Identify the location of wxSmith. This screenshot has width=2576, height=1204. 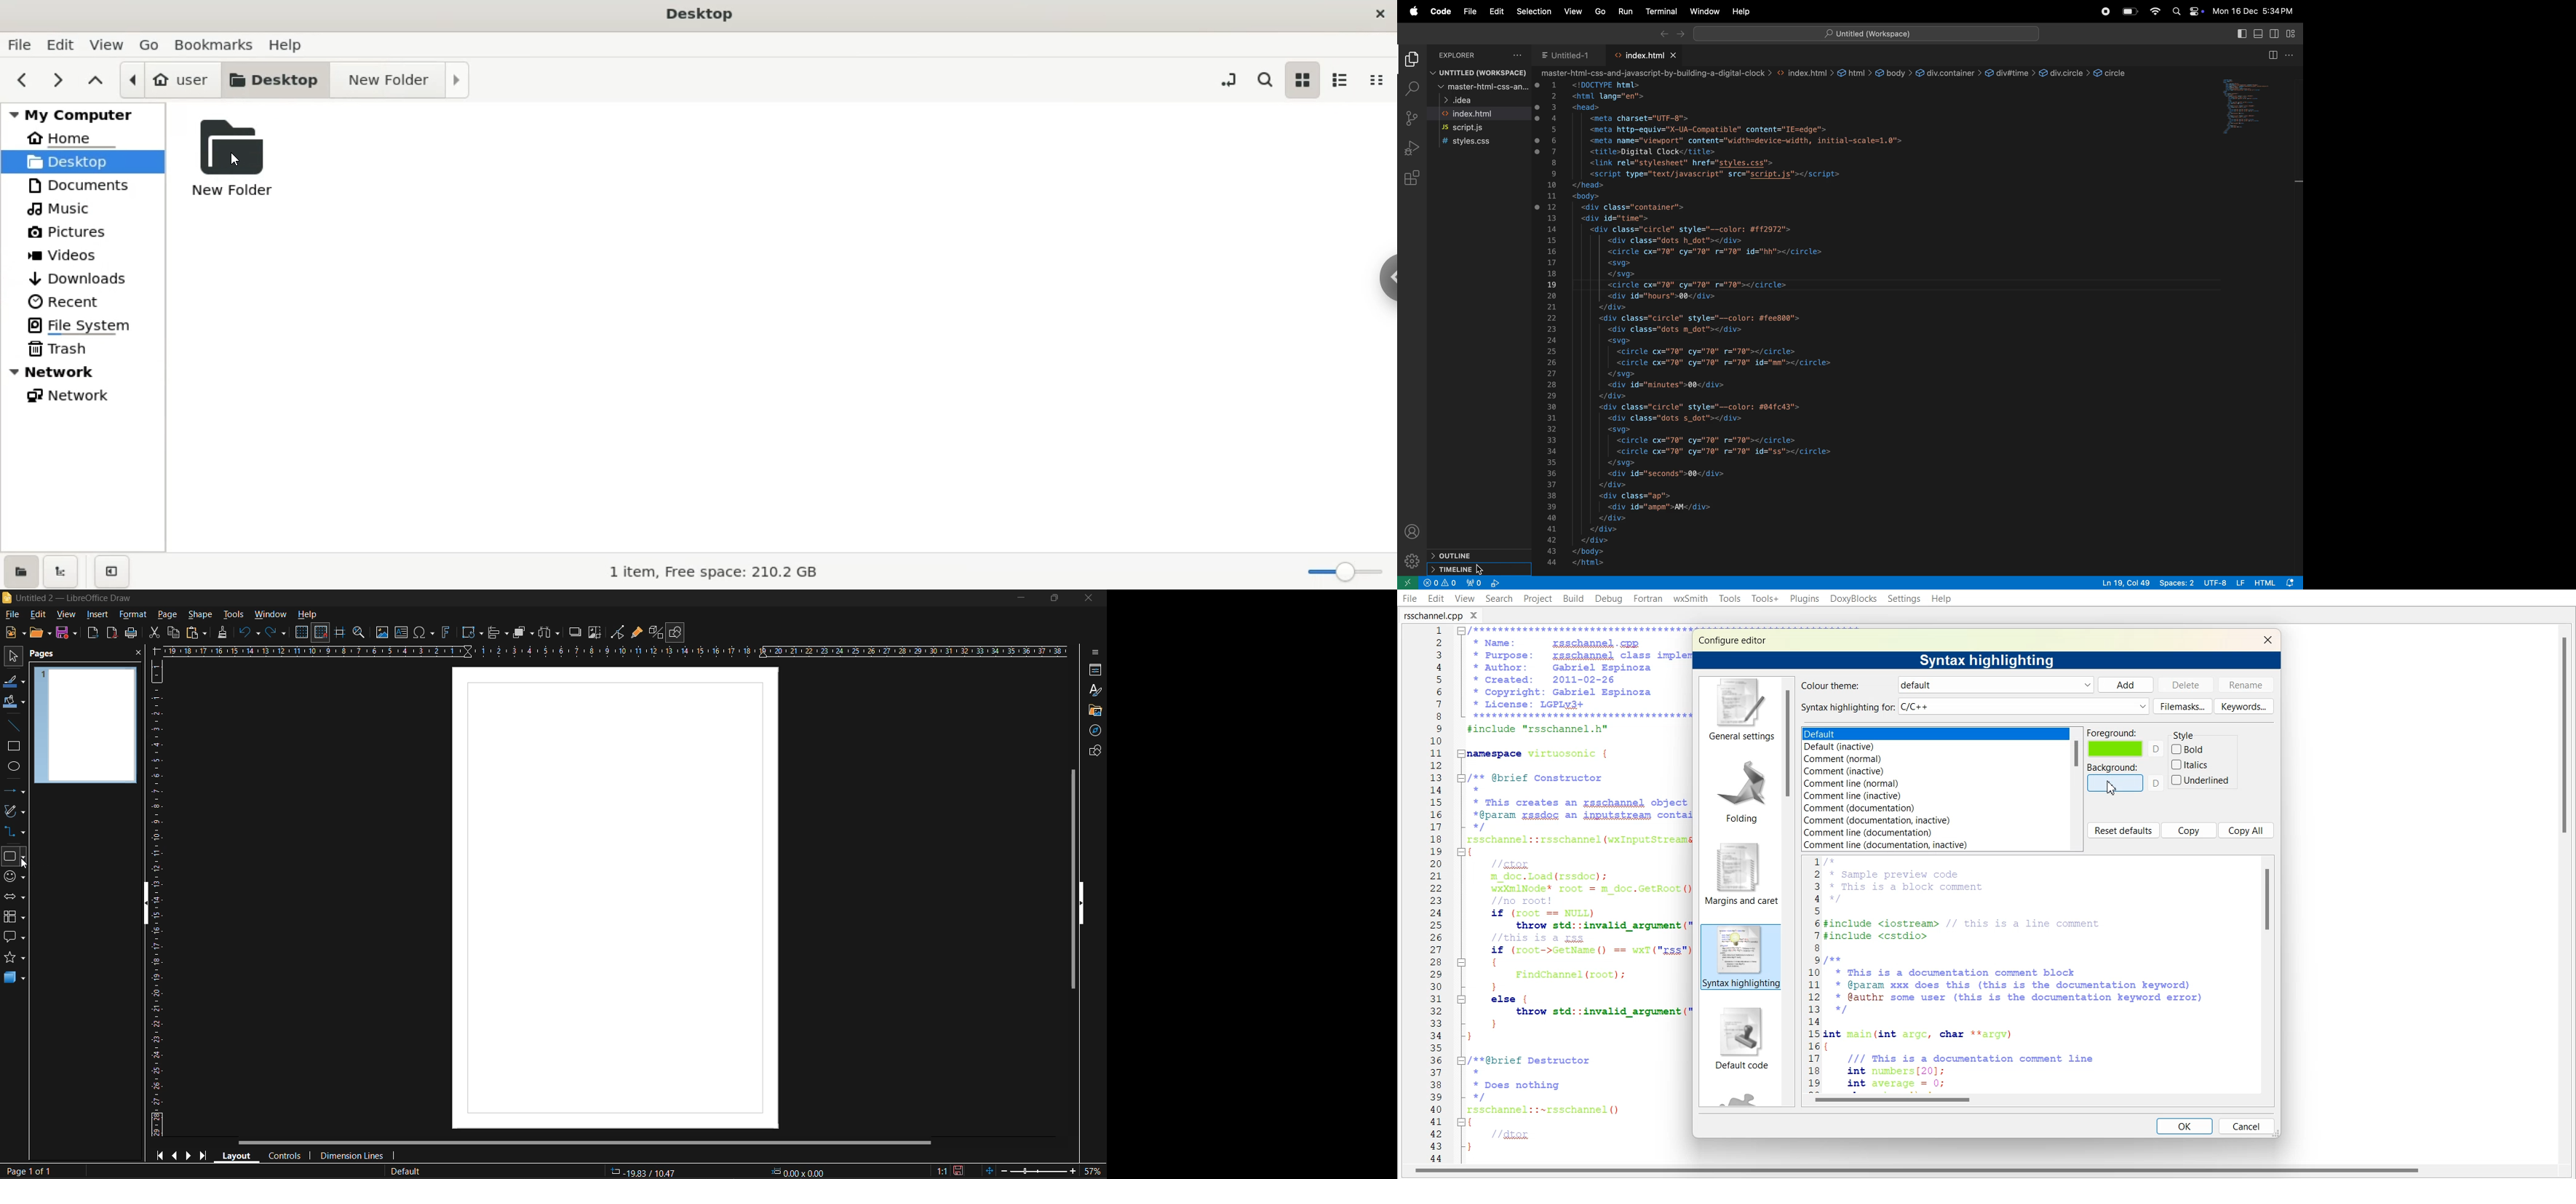
(1690, 599).